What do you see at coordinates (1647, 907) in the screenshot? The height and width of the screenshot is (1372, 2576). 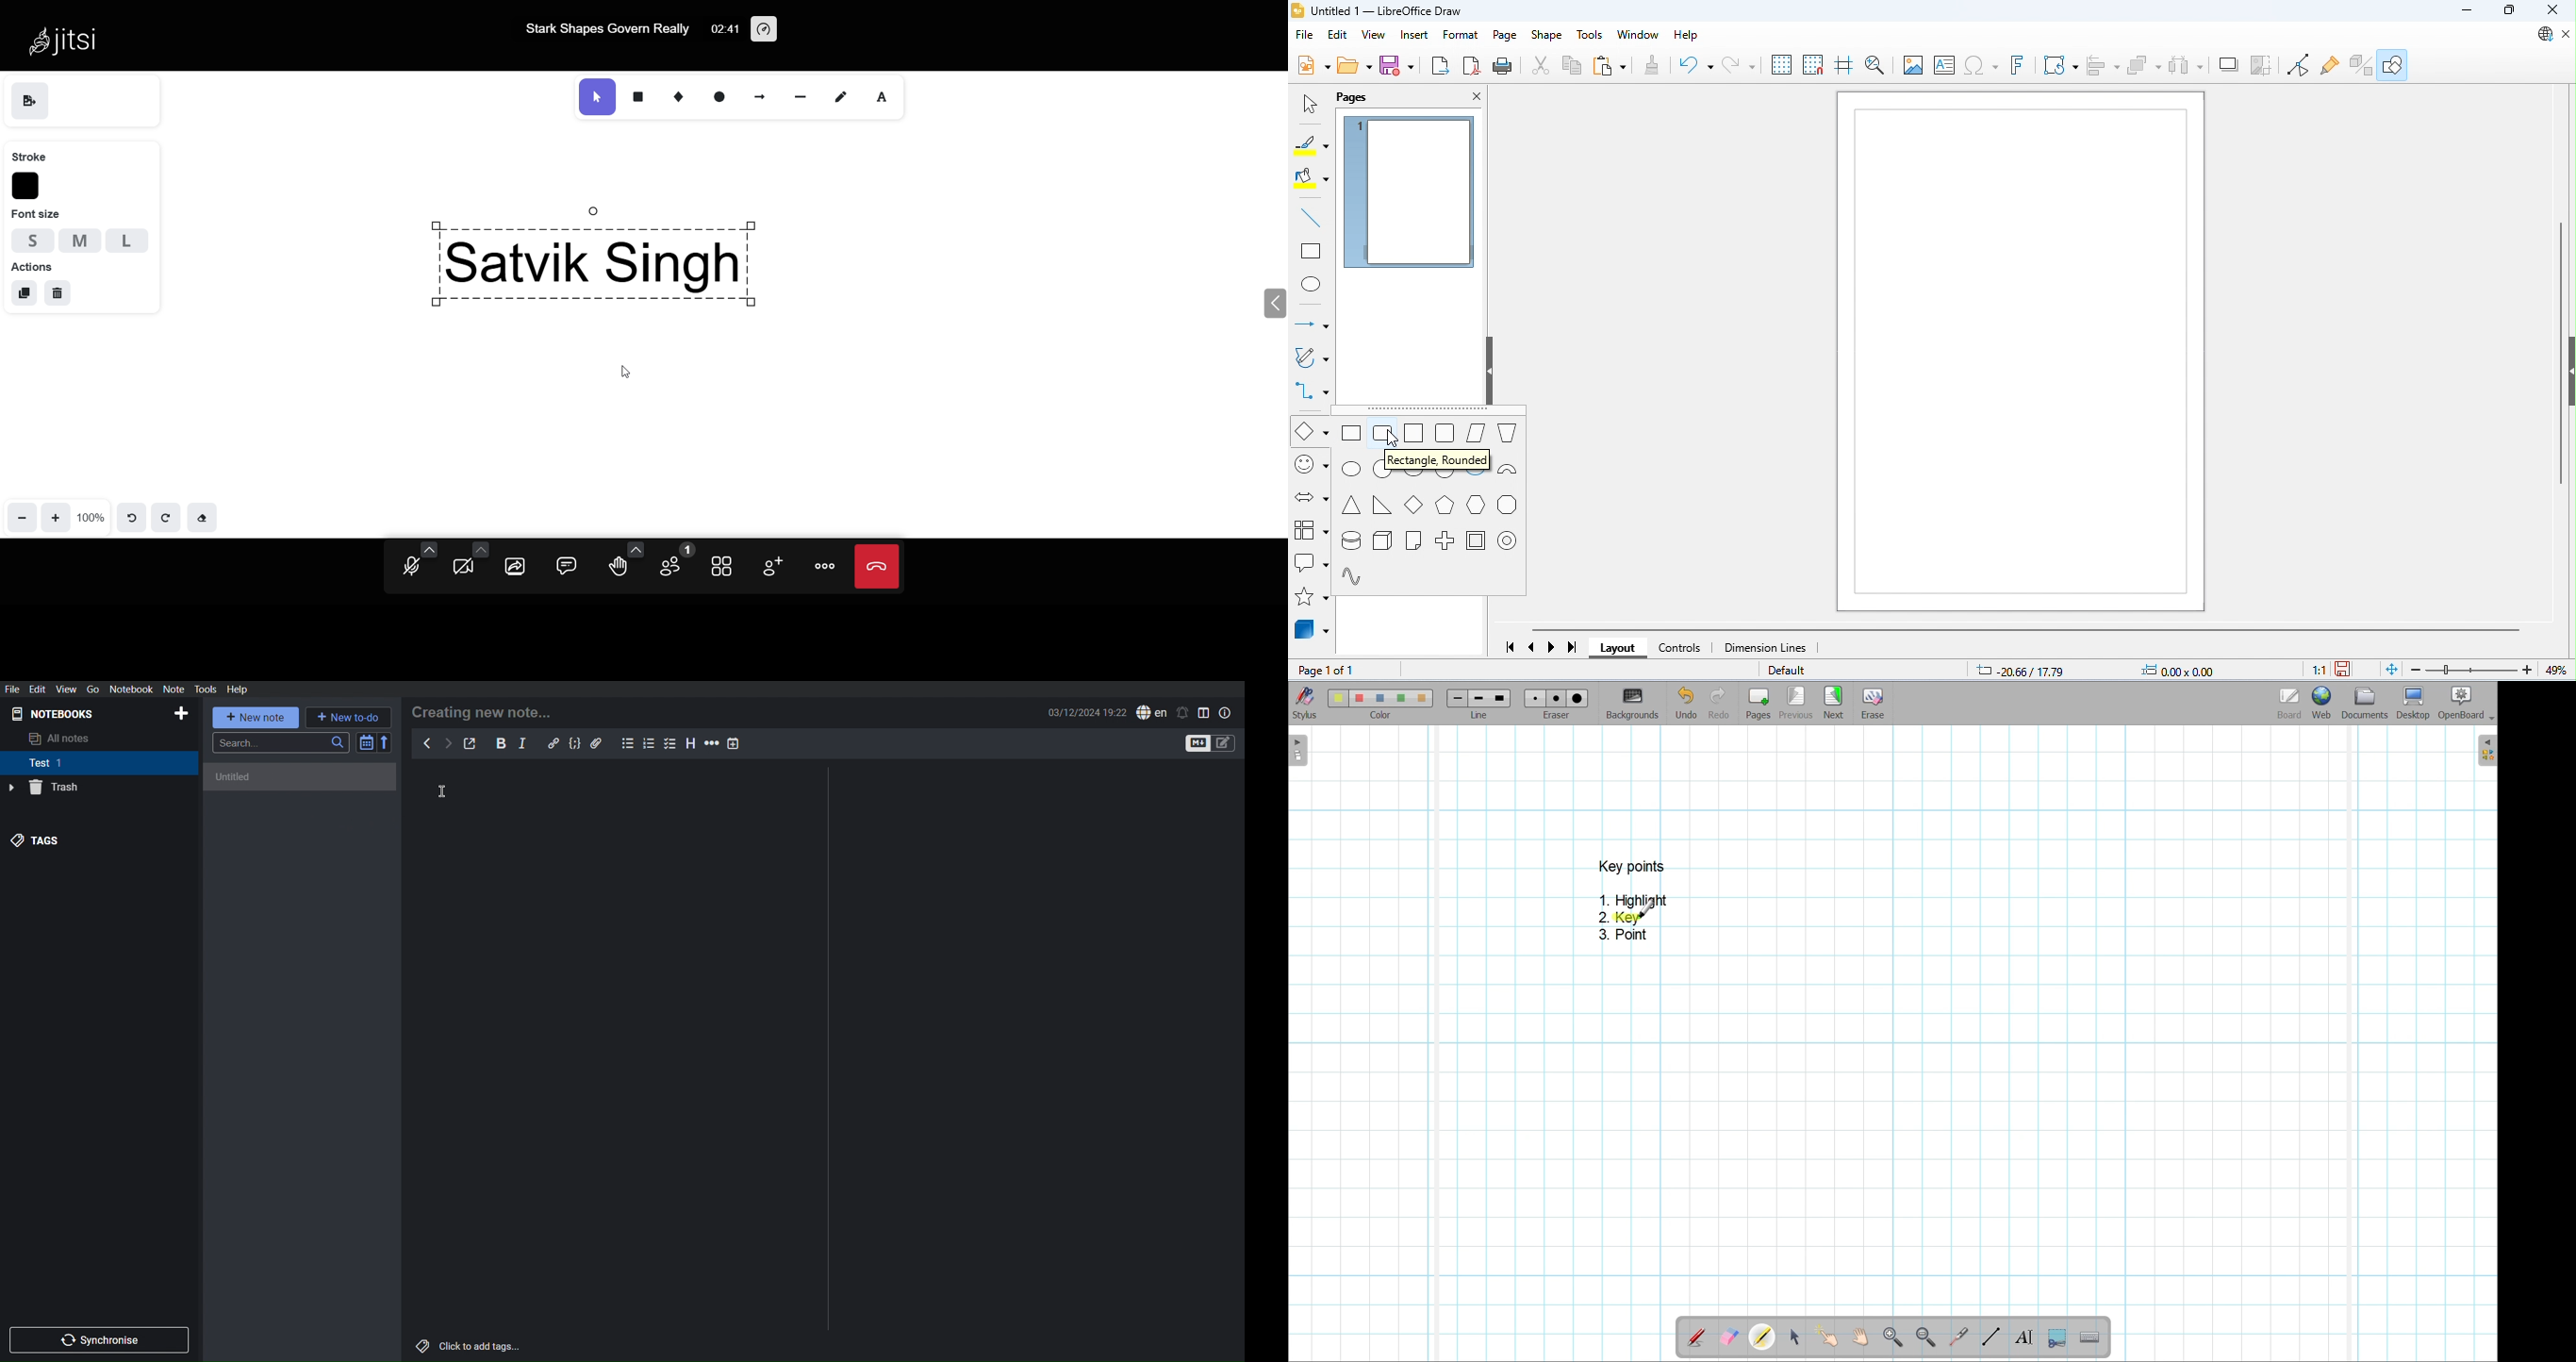 I see `highlight cursor` at bounding box center [1647, 907].